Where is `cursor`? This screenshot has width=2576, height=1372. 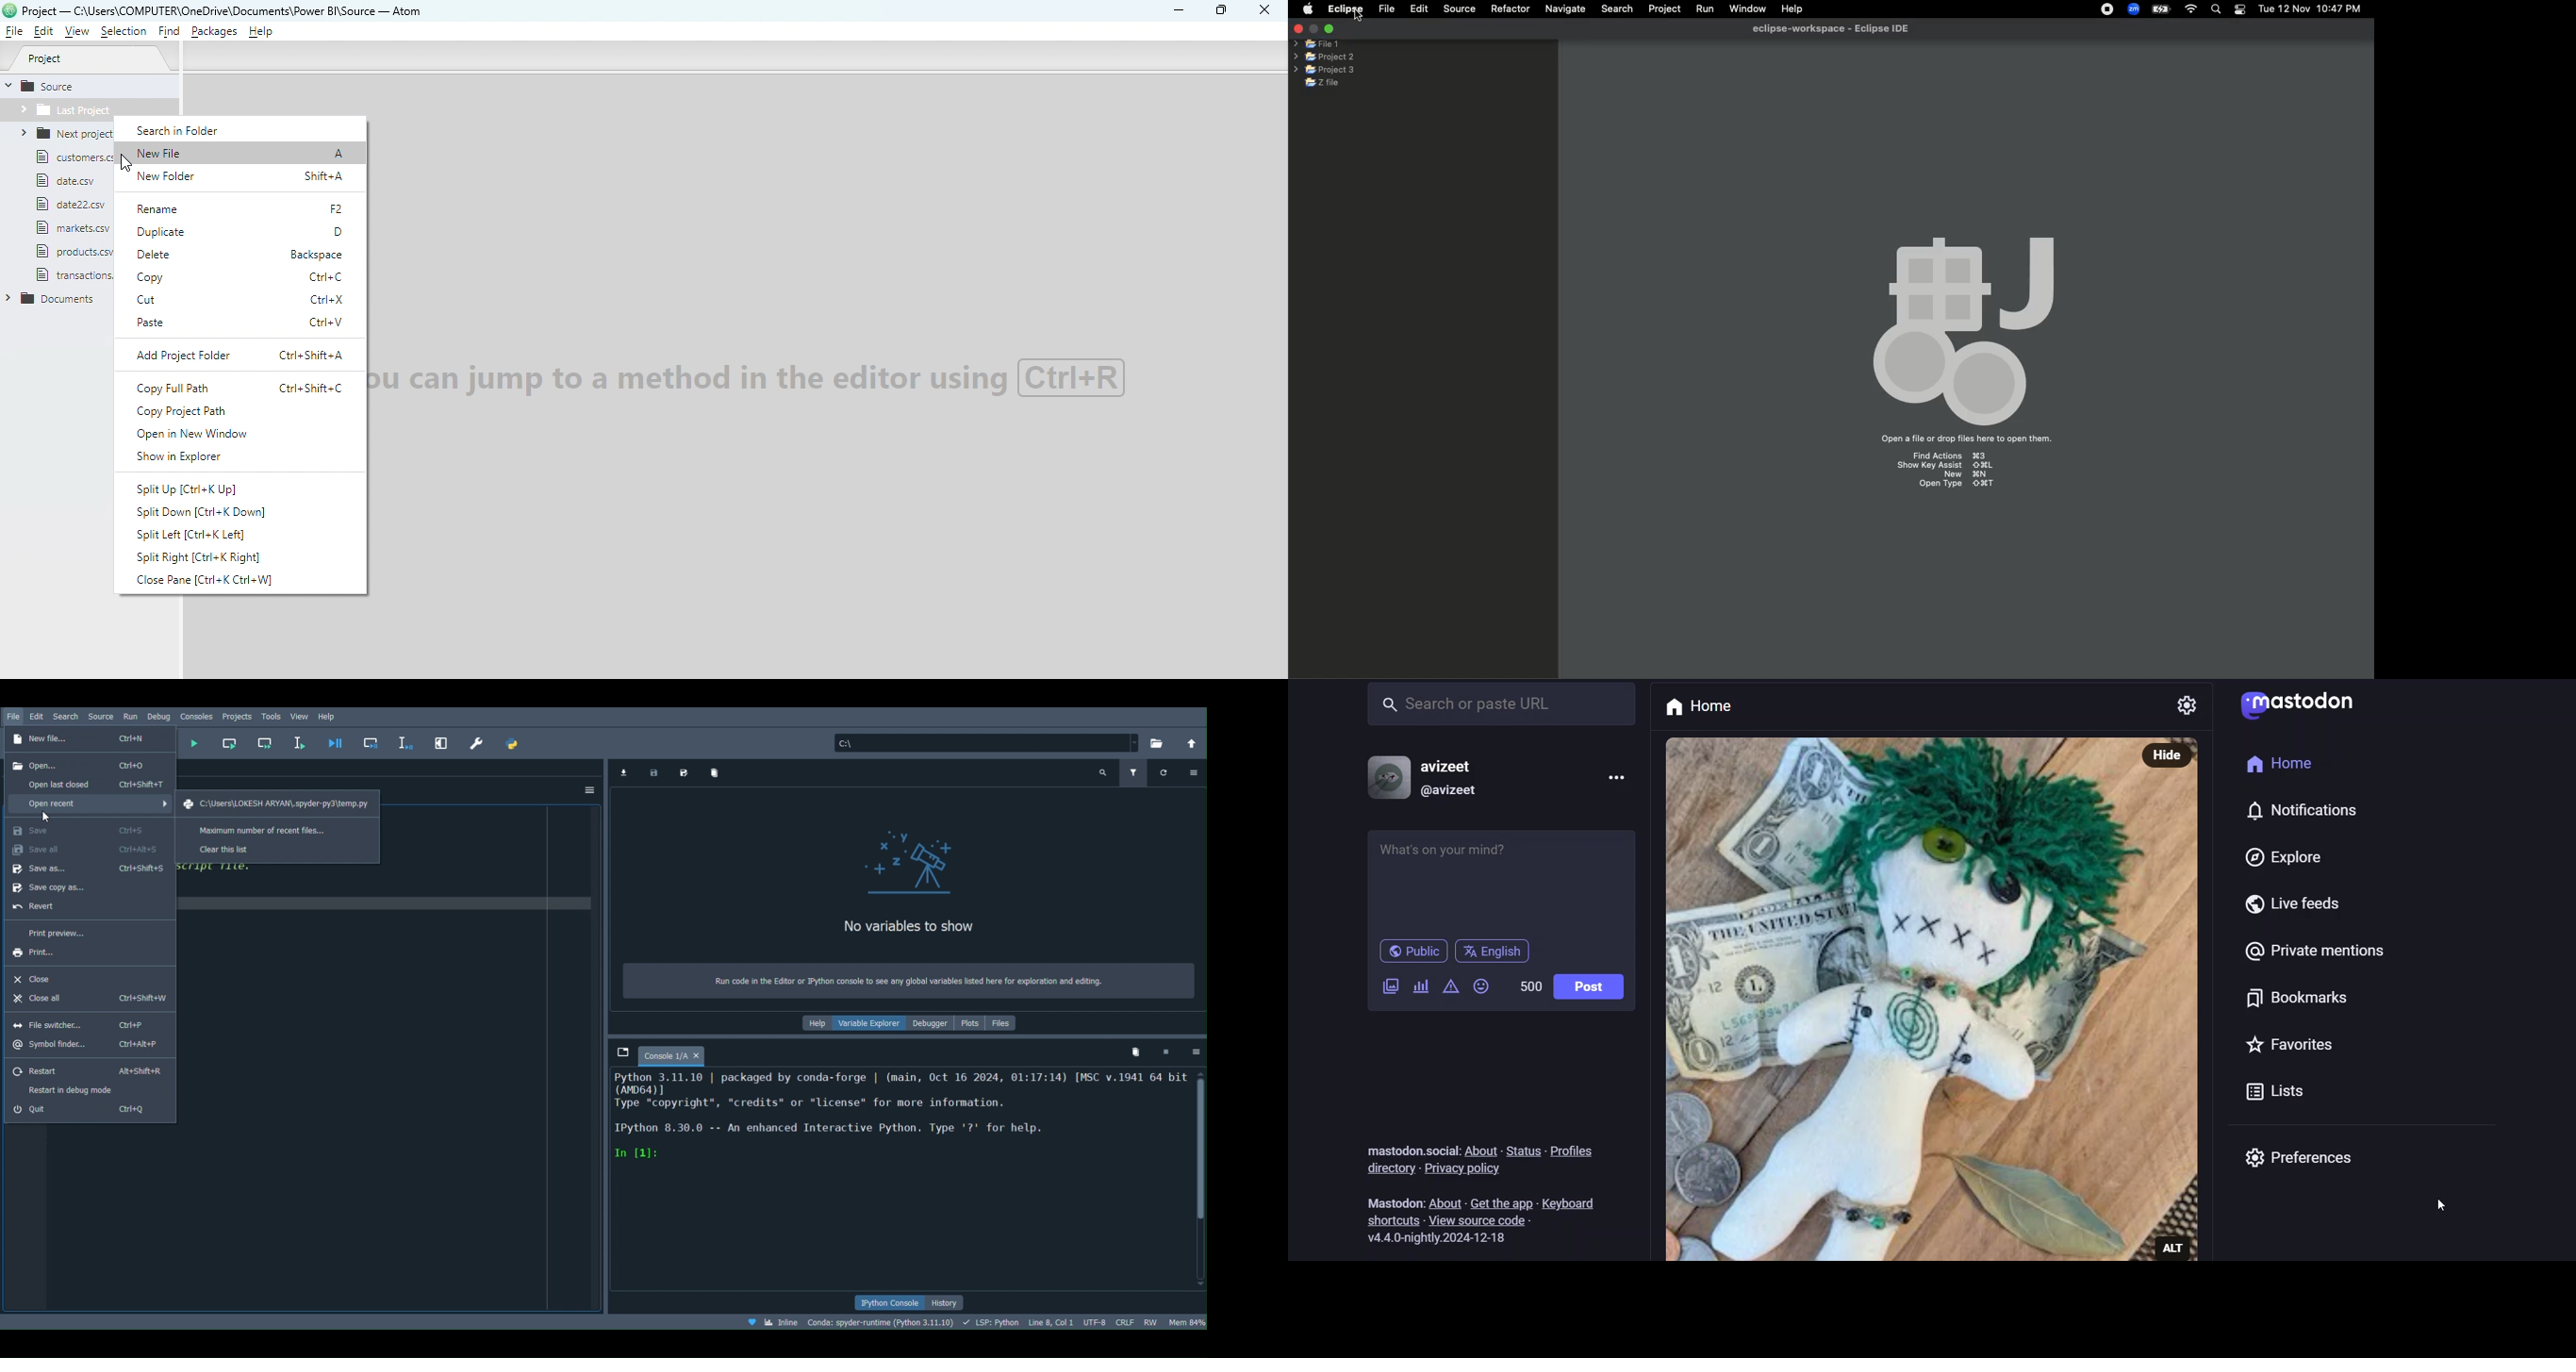
cursor is located at coordinates (2442, 1206).